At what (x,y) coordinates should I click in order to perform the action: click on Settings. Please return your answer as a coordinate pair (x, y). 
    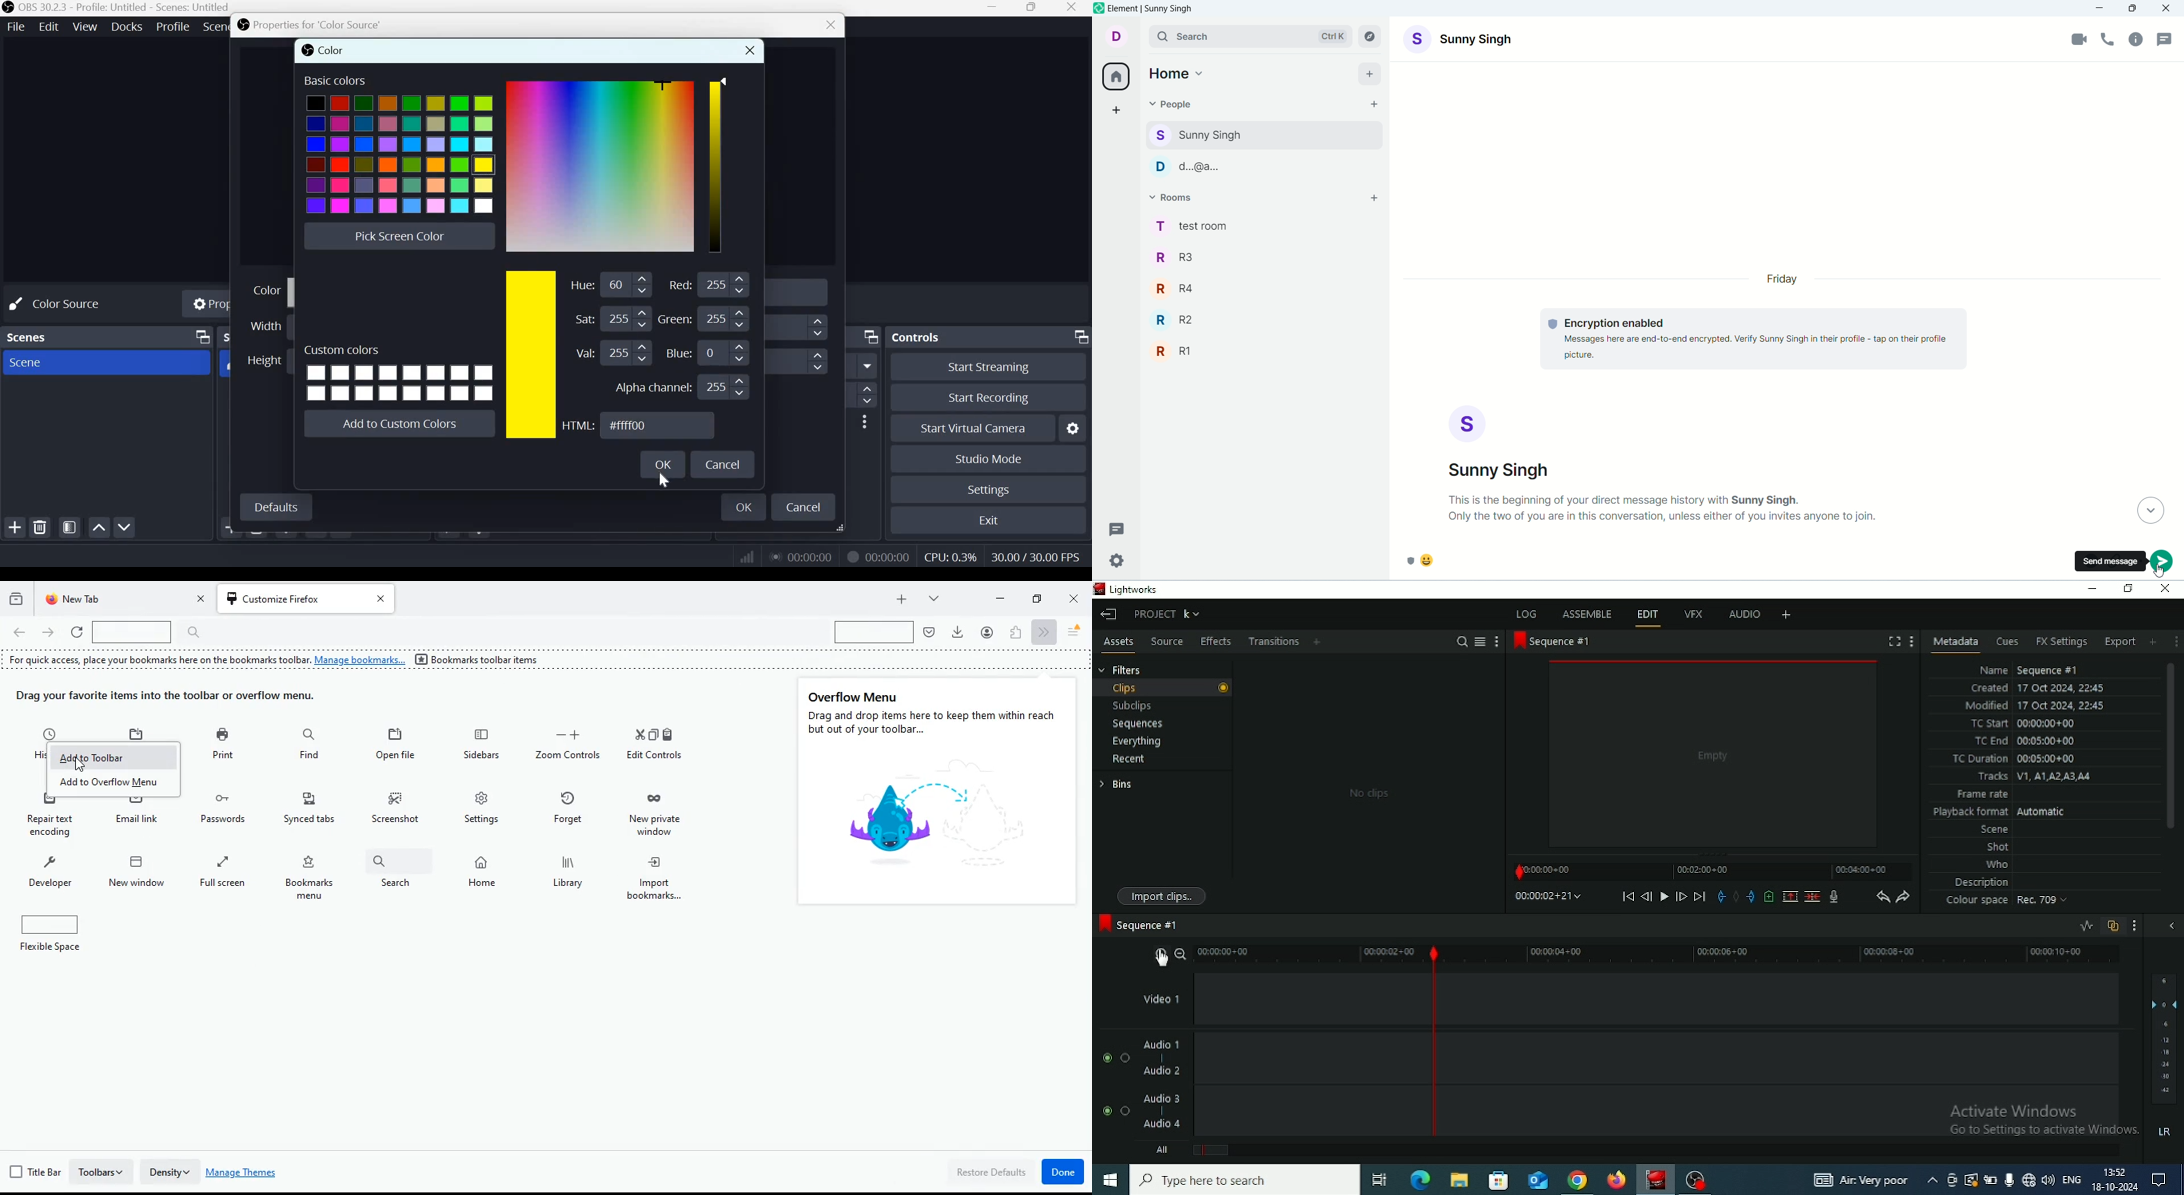
    Looking at the image, I should click on (987, 490).